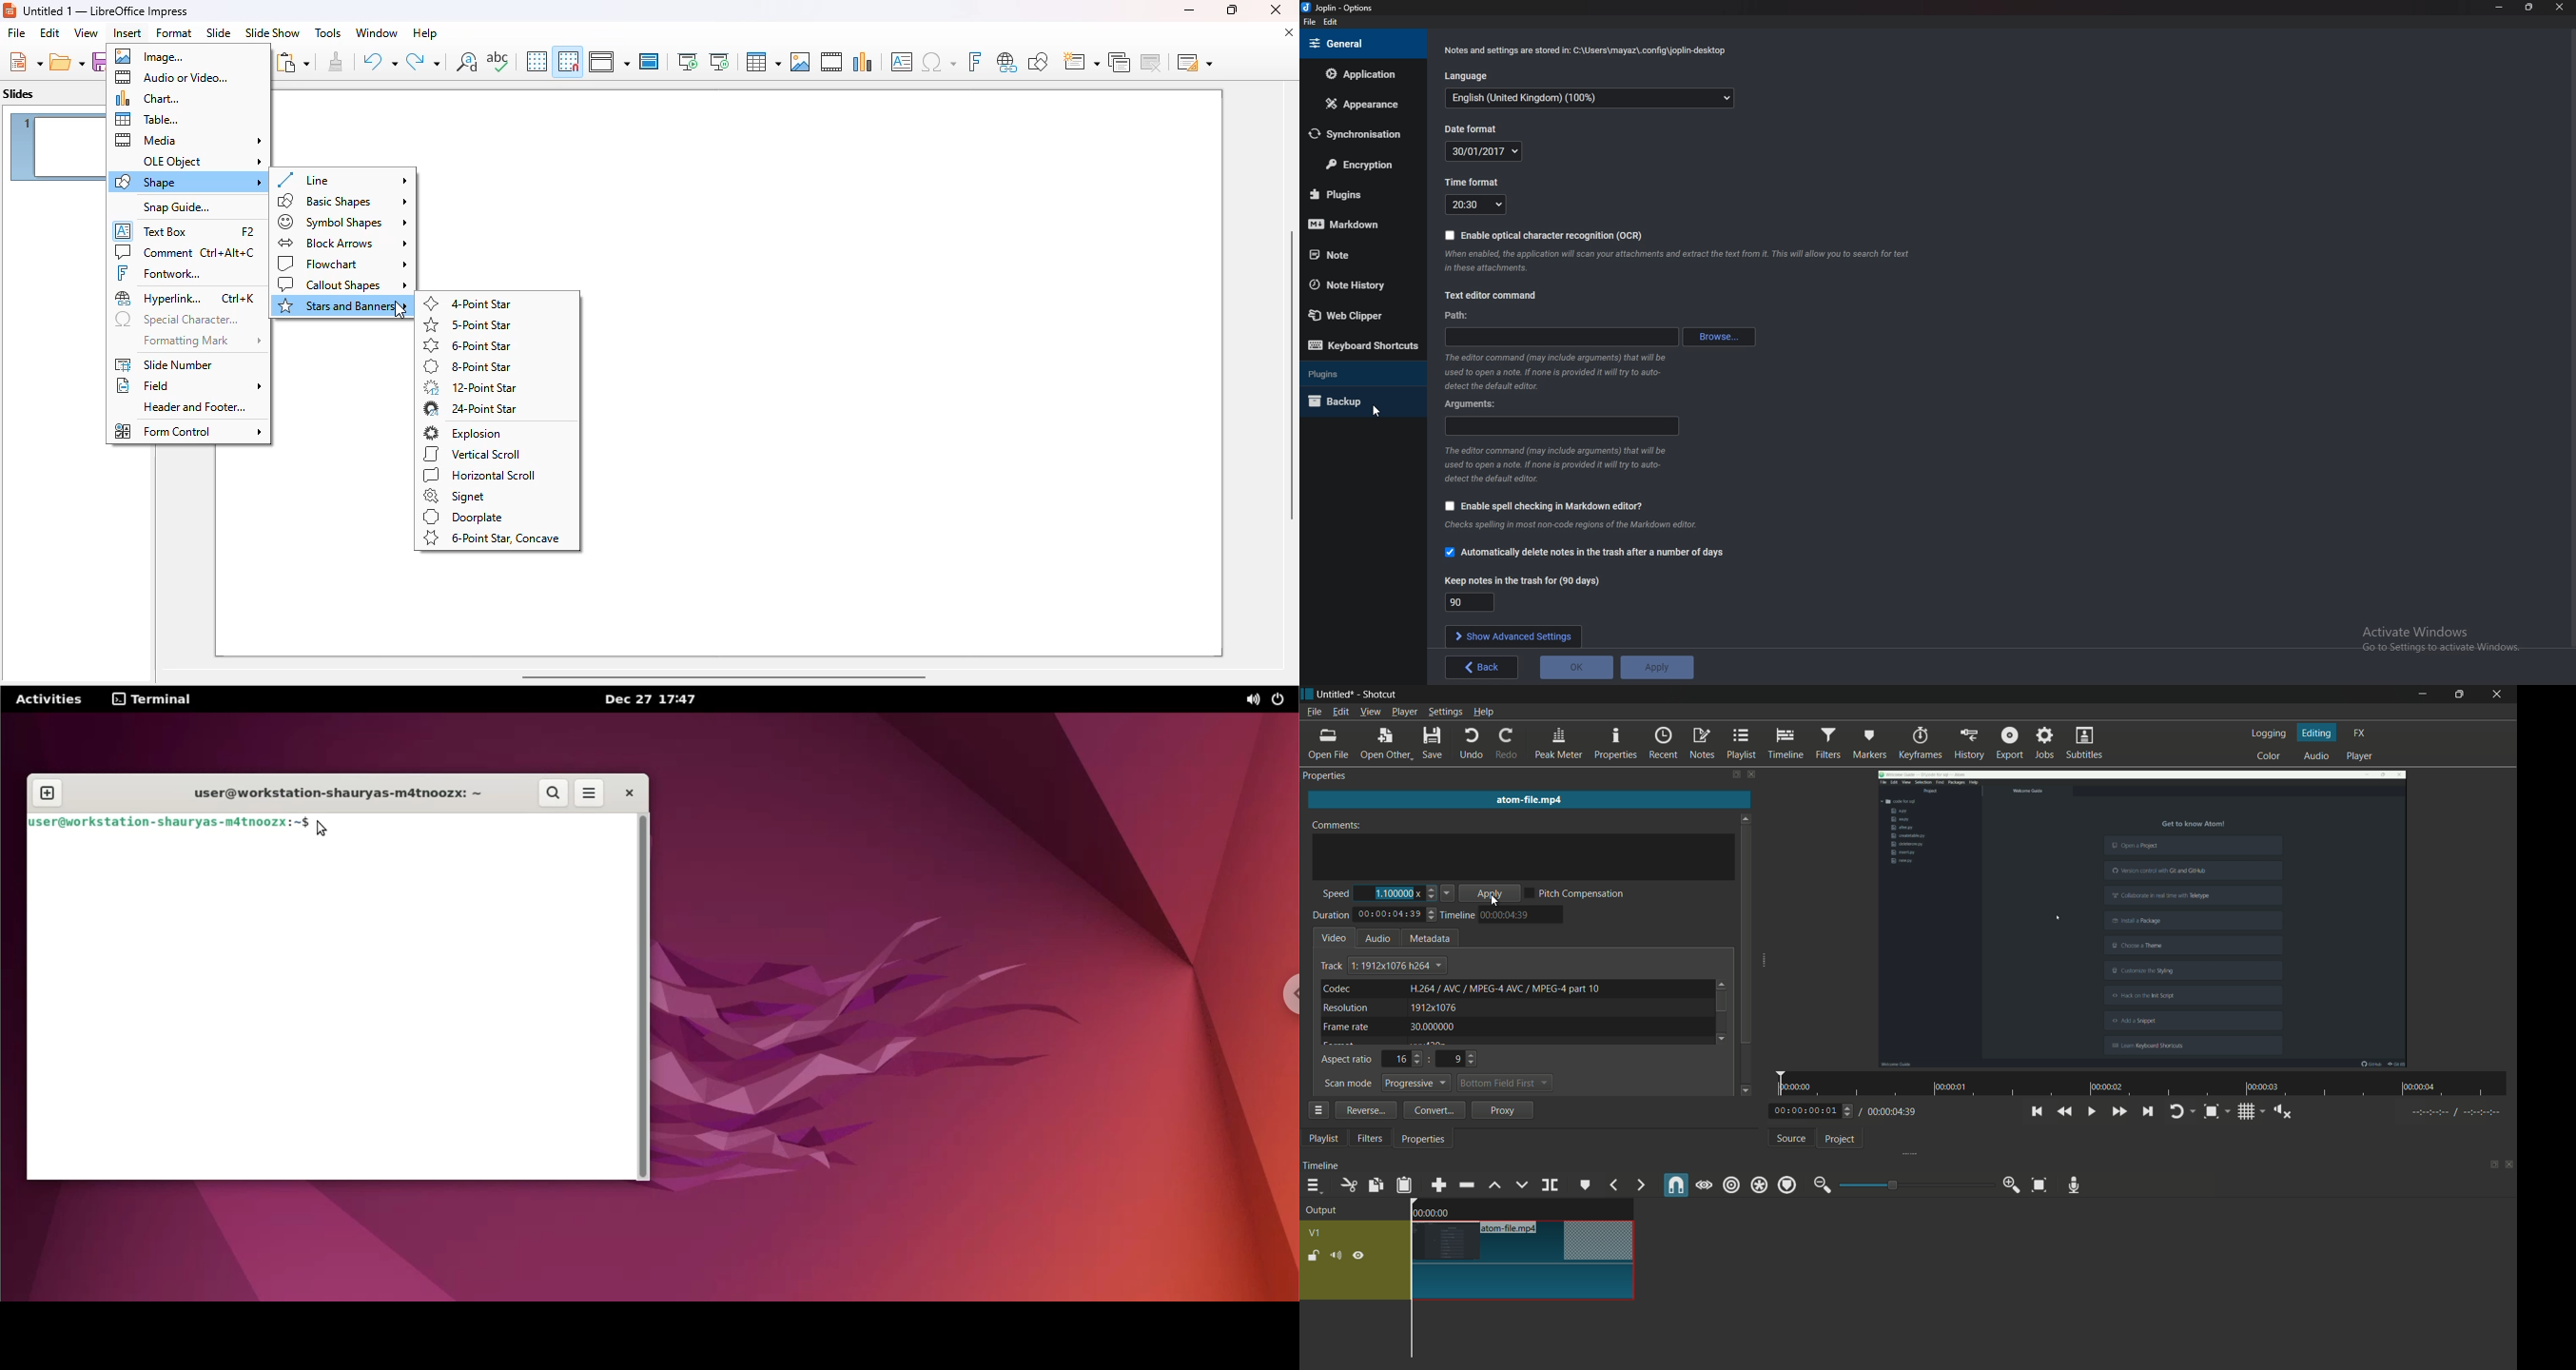 This screenshot has height=1372, width=2576. I want to click on 12-point star, so click(470, 387).